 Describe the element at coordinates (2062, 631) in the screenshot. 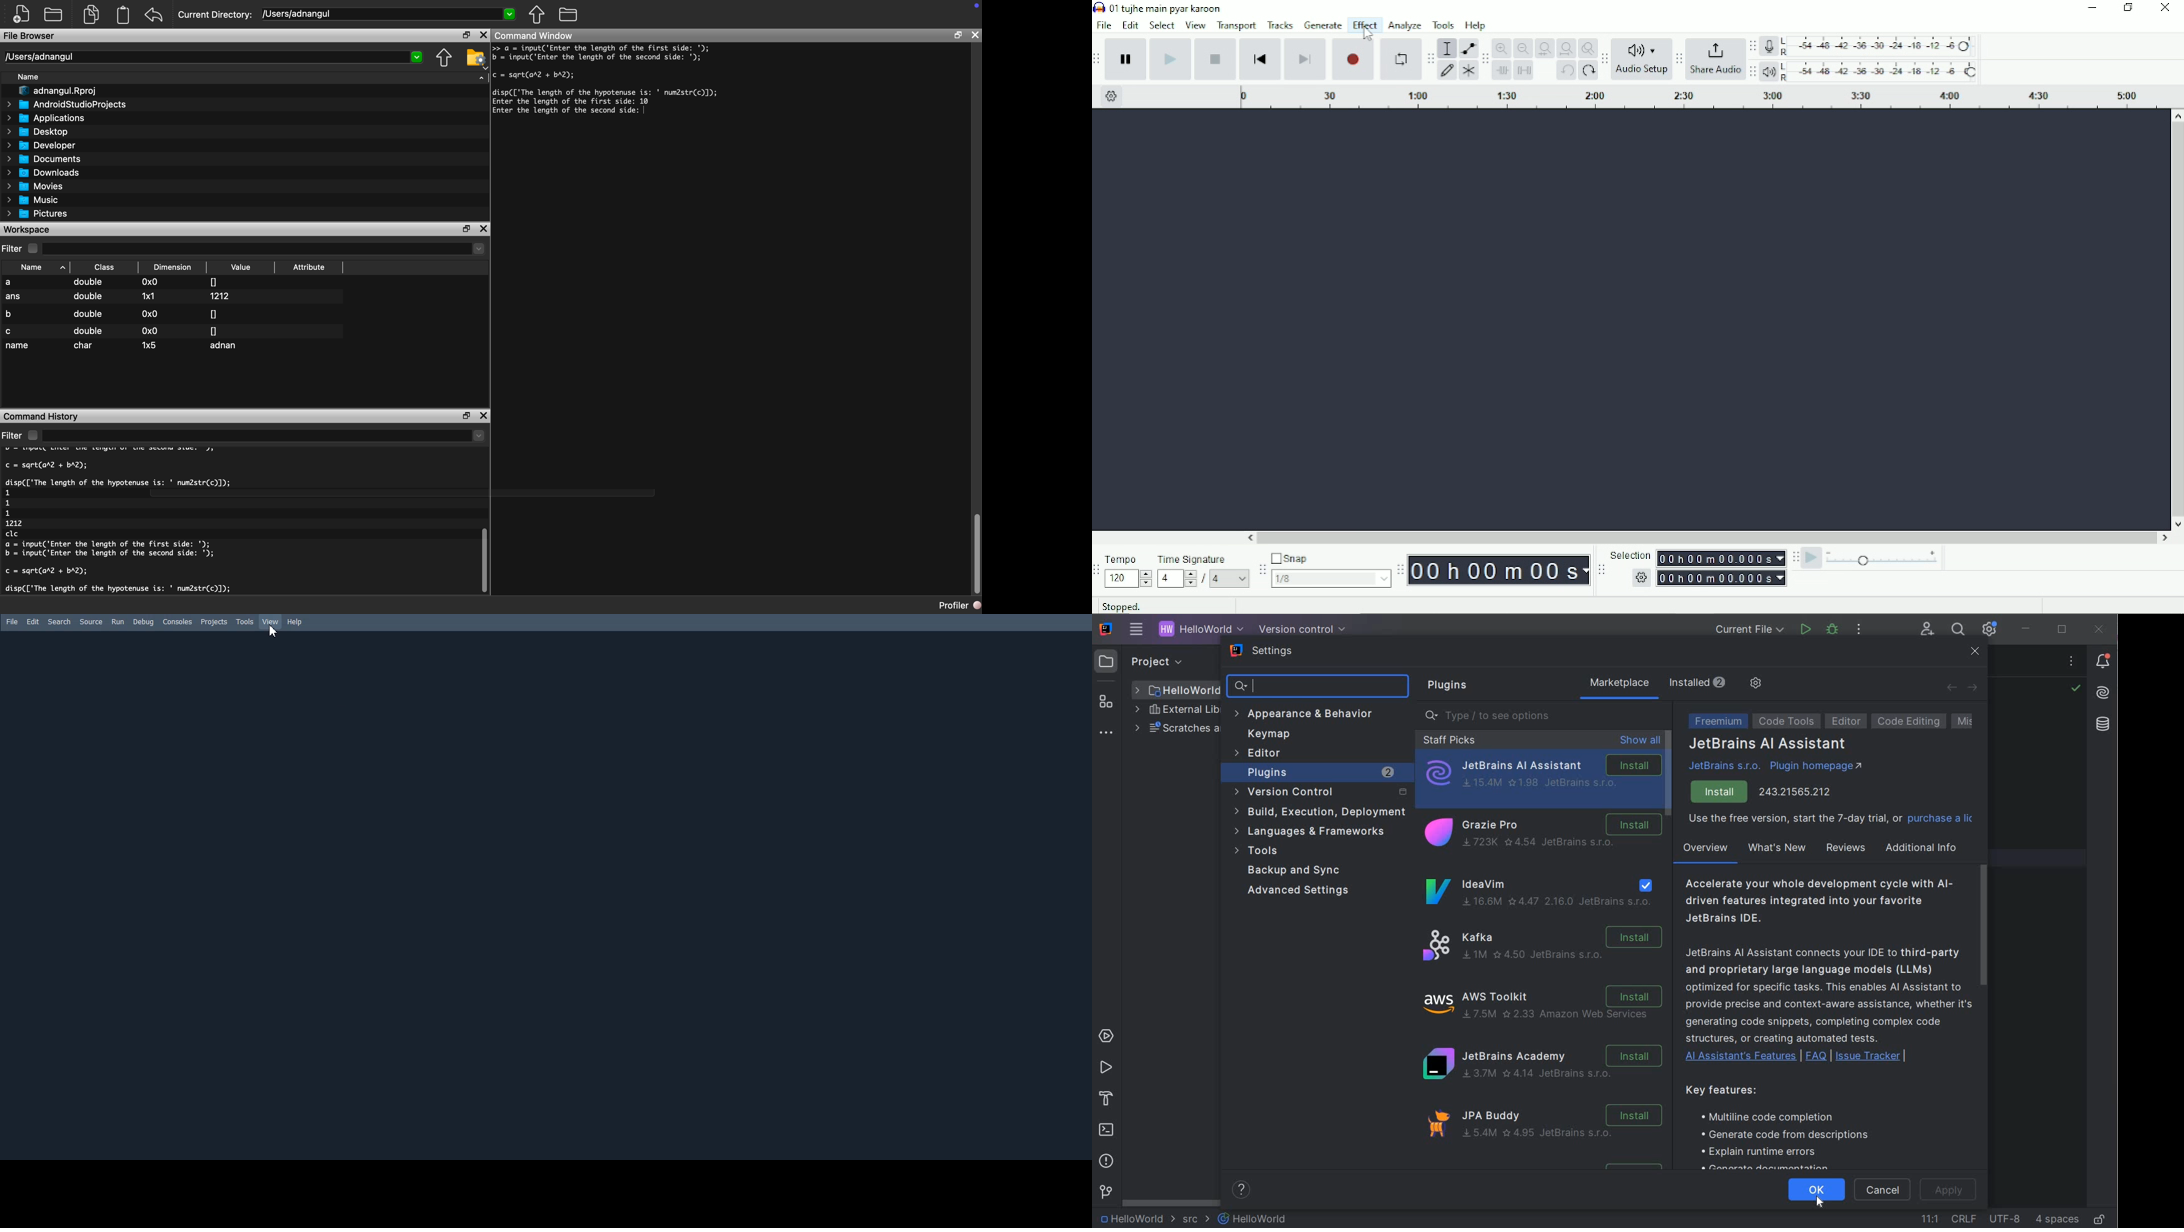

I see `RESTORE DOWN` at that location.